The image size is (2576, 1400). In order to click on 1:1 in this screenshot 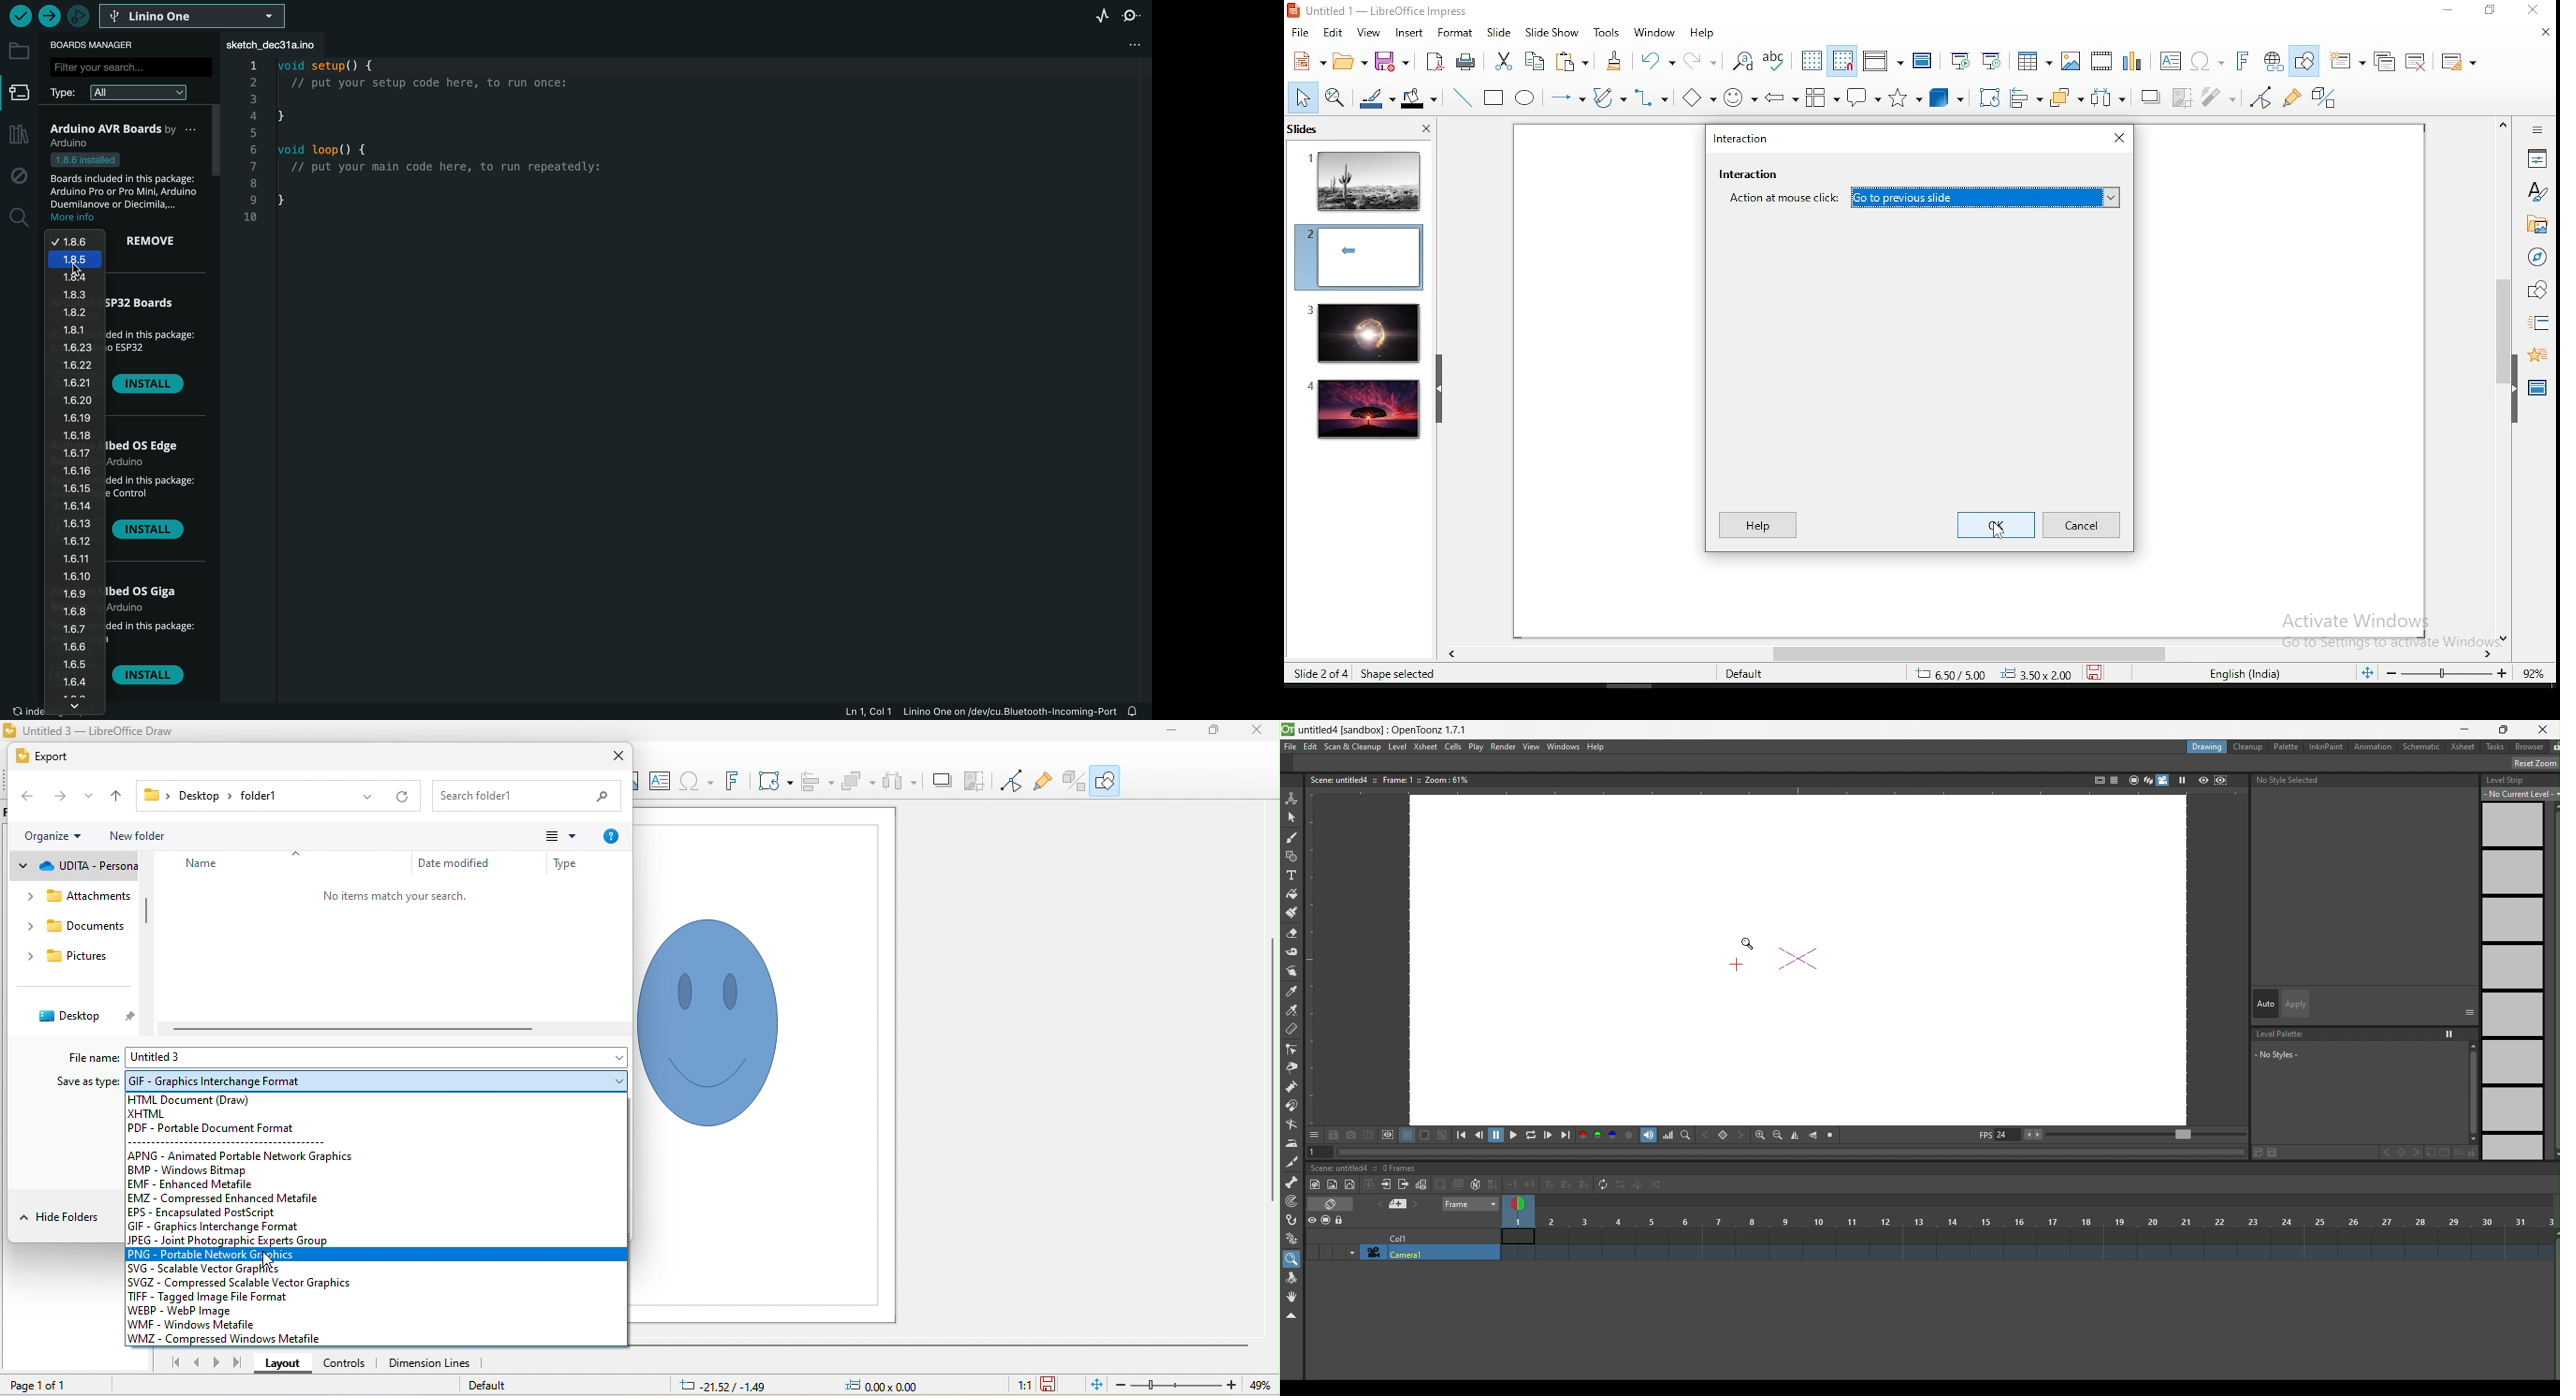, I will do `click(1023, 1384)`.